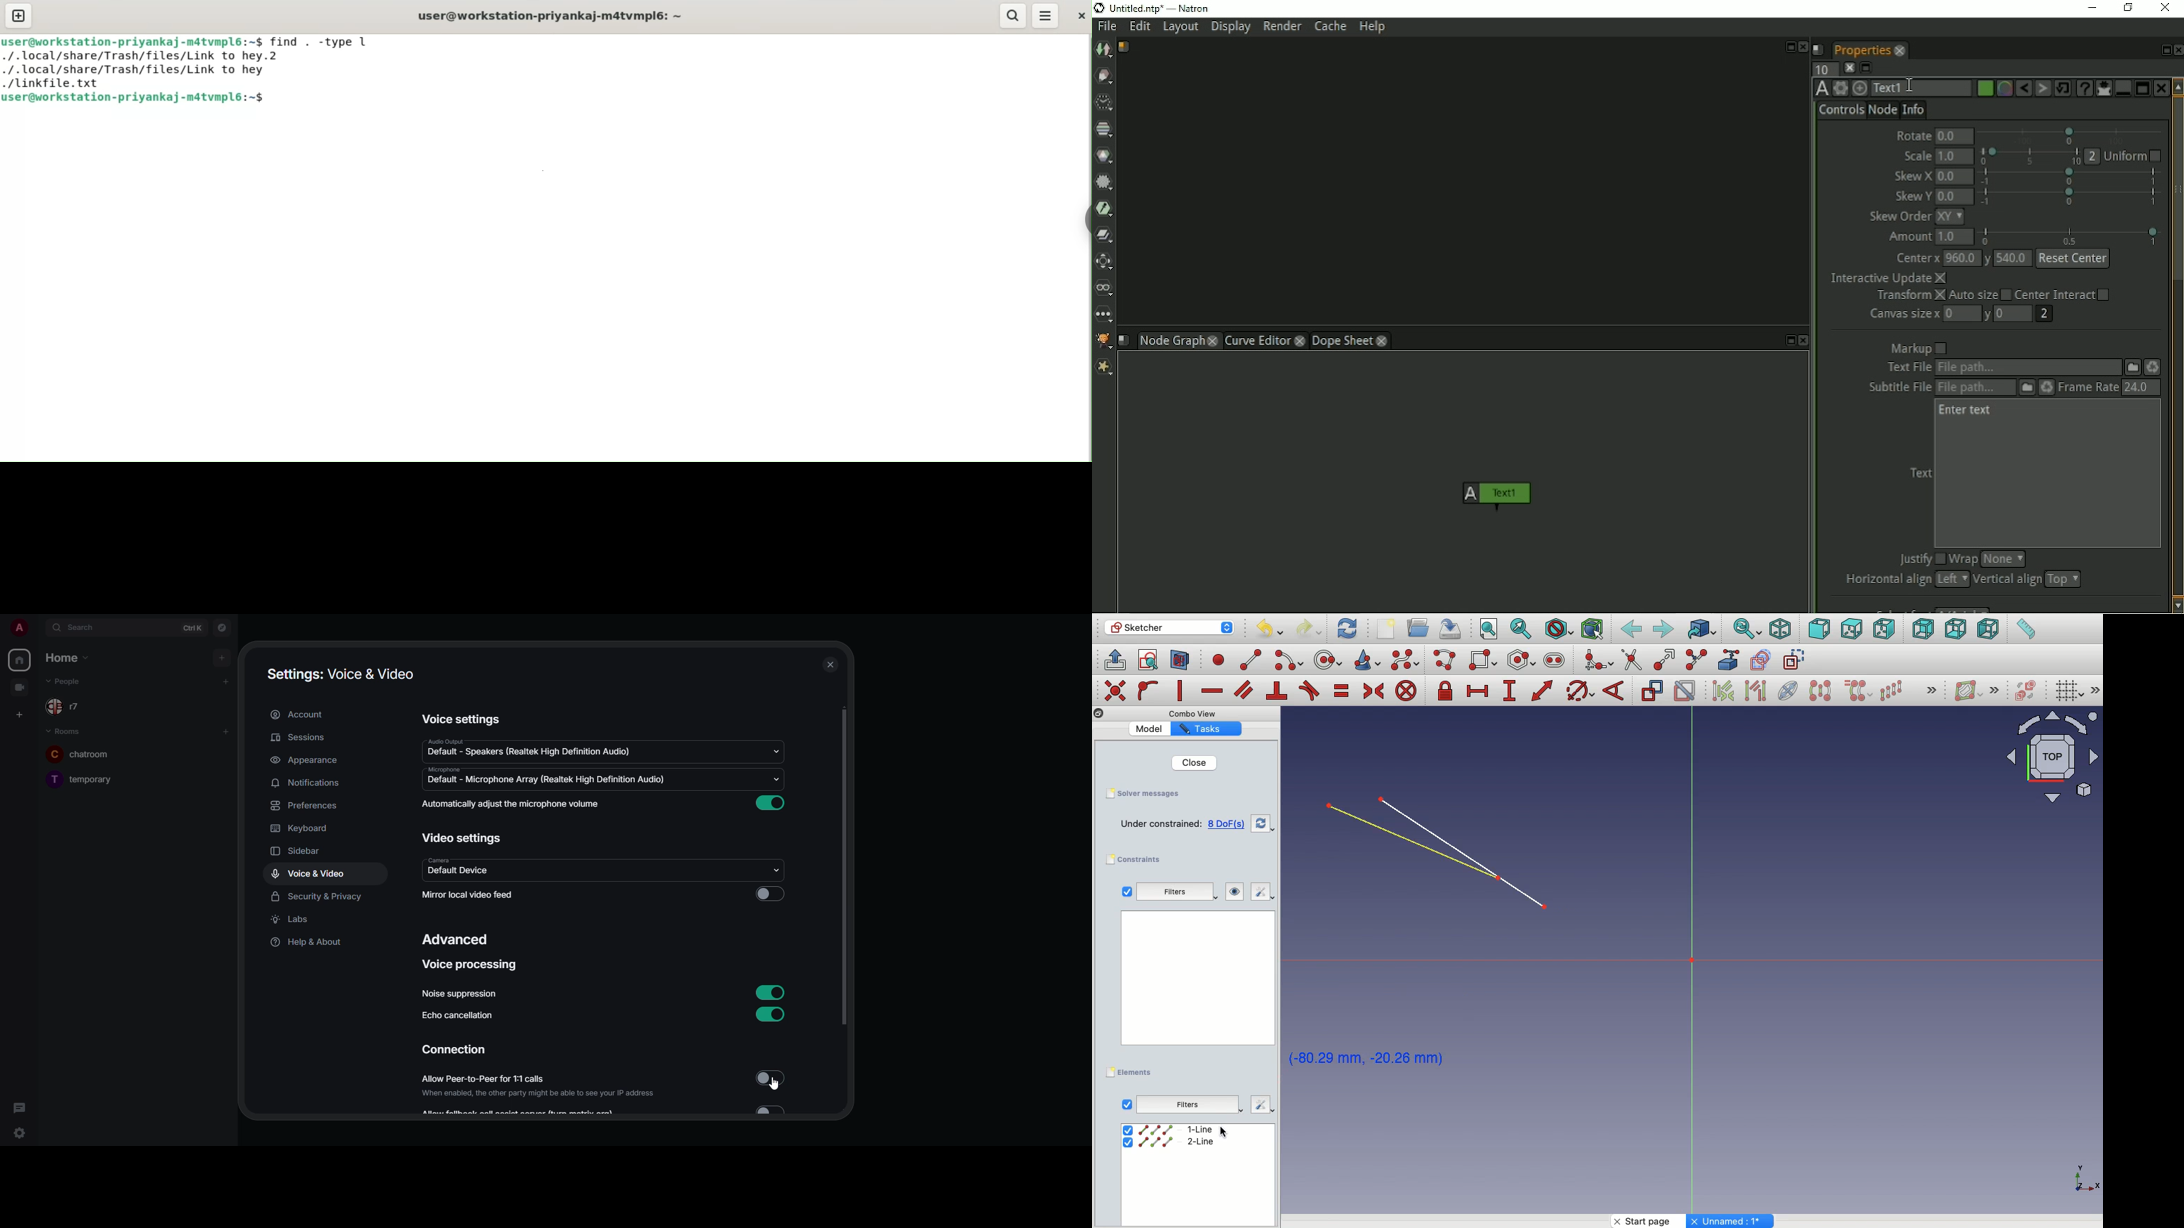 The image size is (2184, 1232). Describe the element at coordinates (459, 1017) in the screenshot. I see `echo cancellation` at that location.